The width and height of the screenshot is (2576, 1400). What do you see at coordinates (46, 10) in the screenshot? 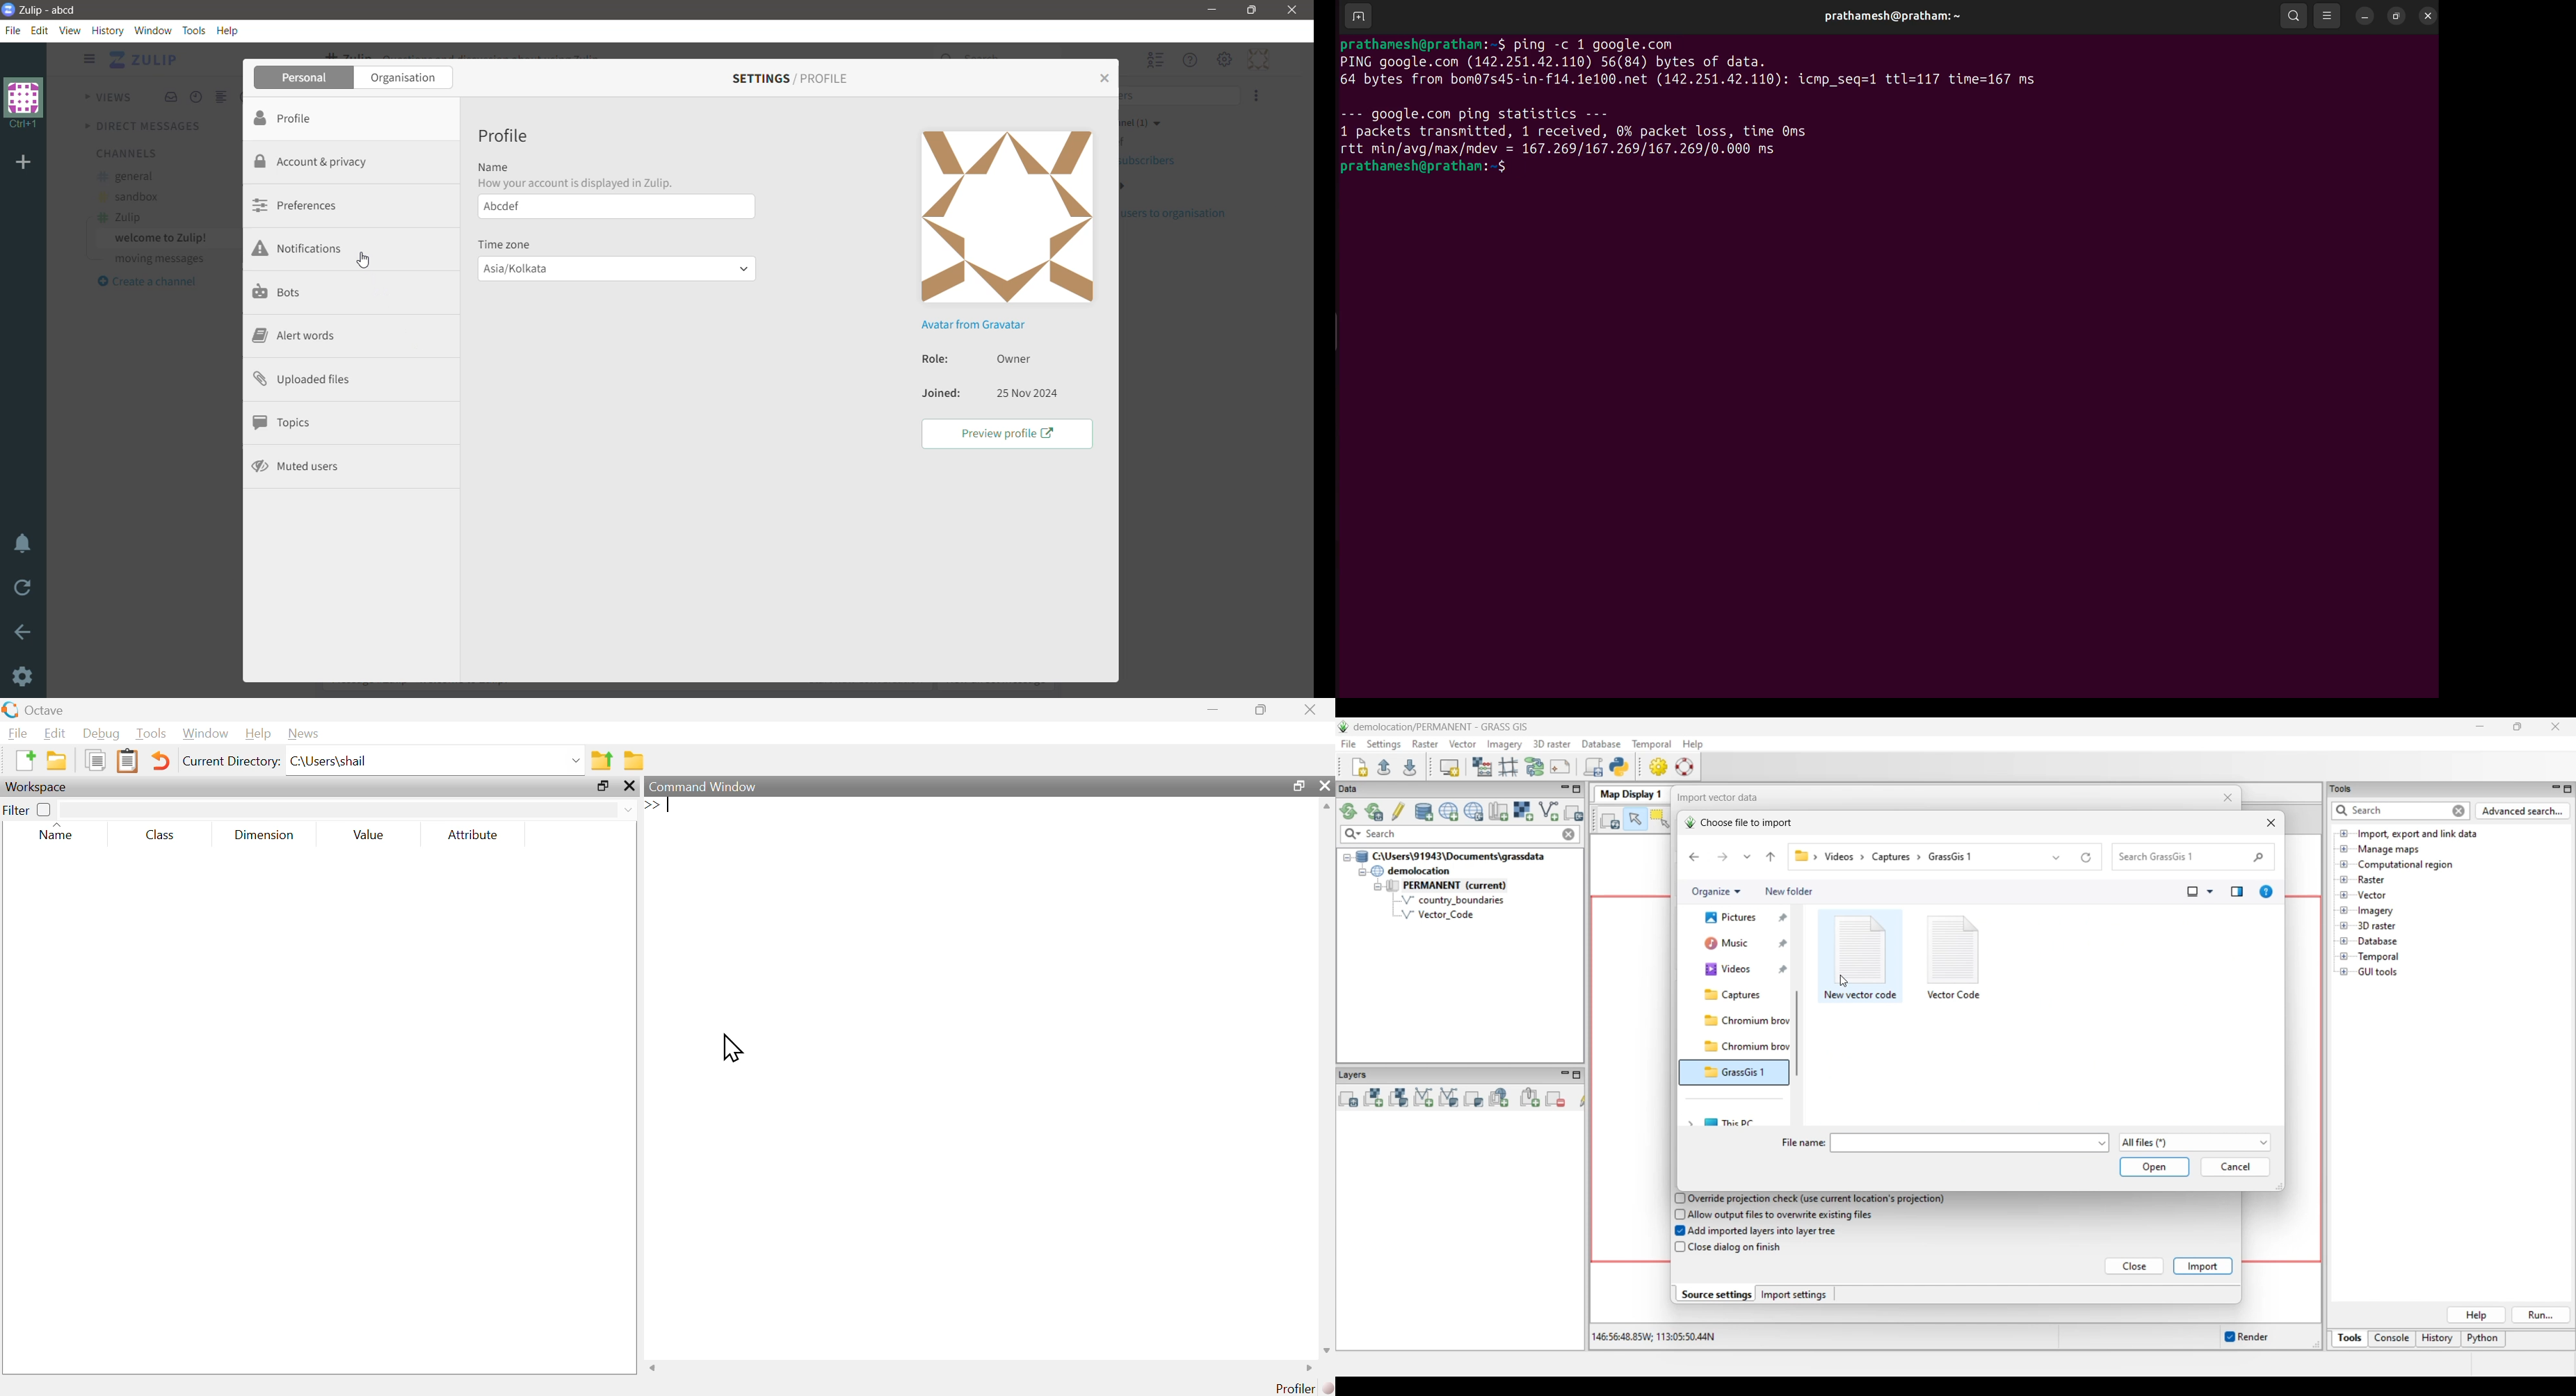
I see `Application Logo and Name - Organization Name` at bounding box center [46, 10].